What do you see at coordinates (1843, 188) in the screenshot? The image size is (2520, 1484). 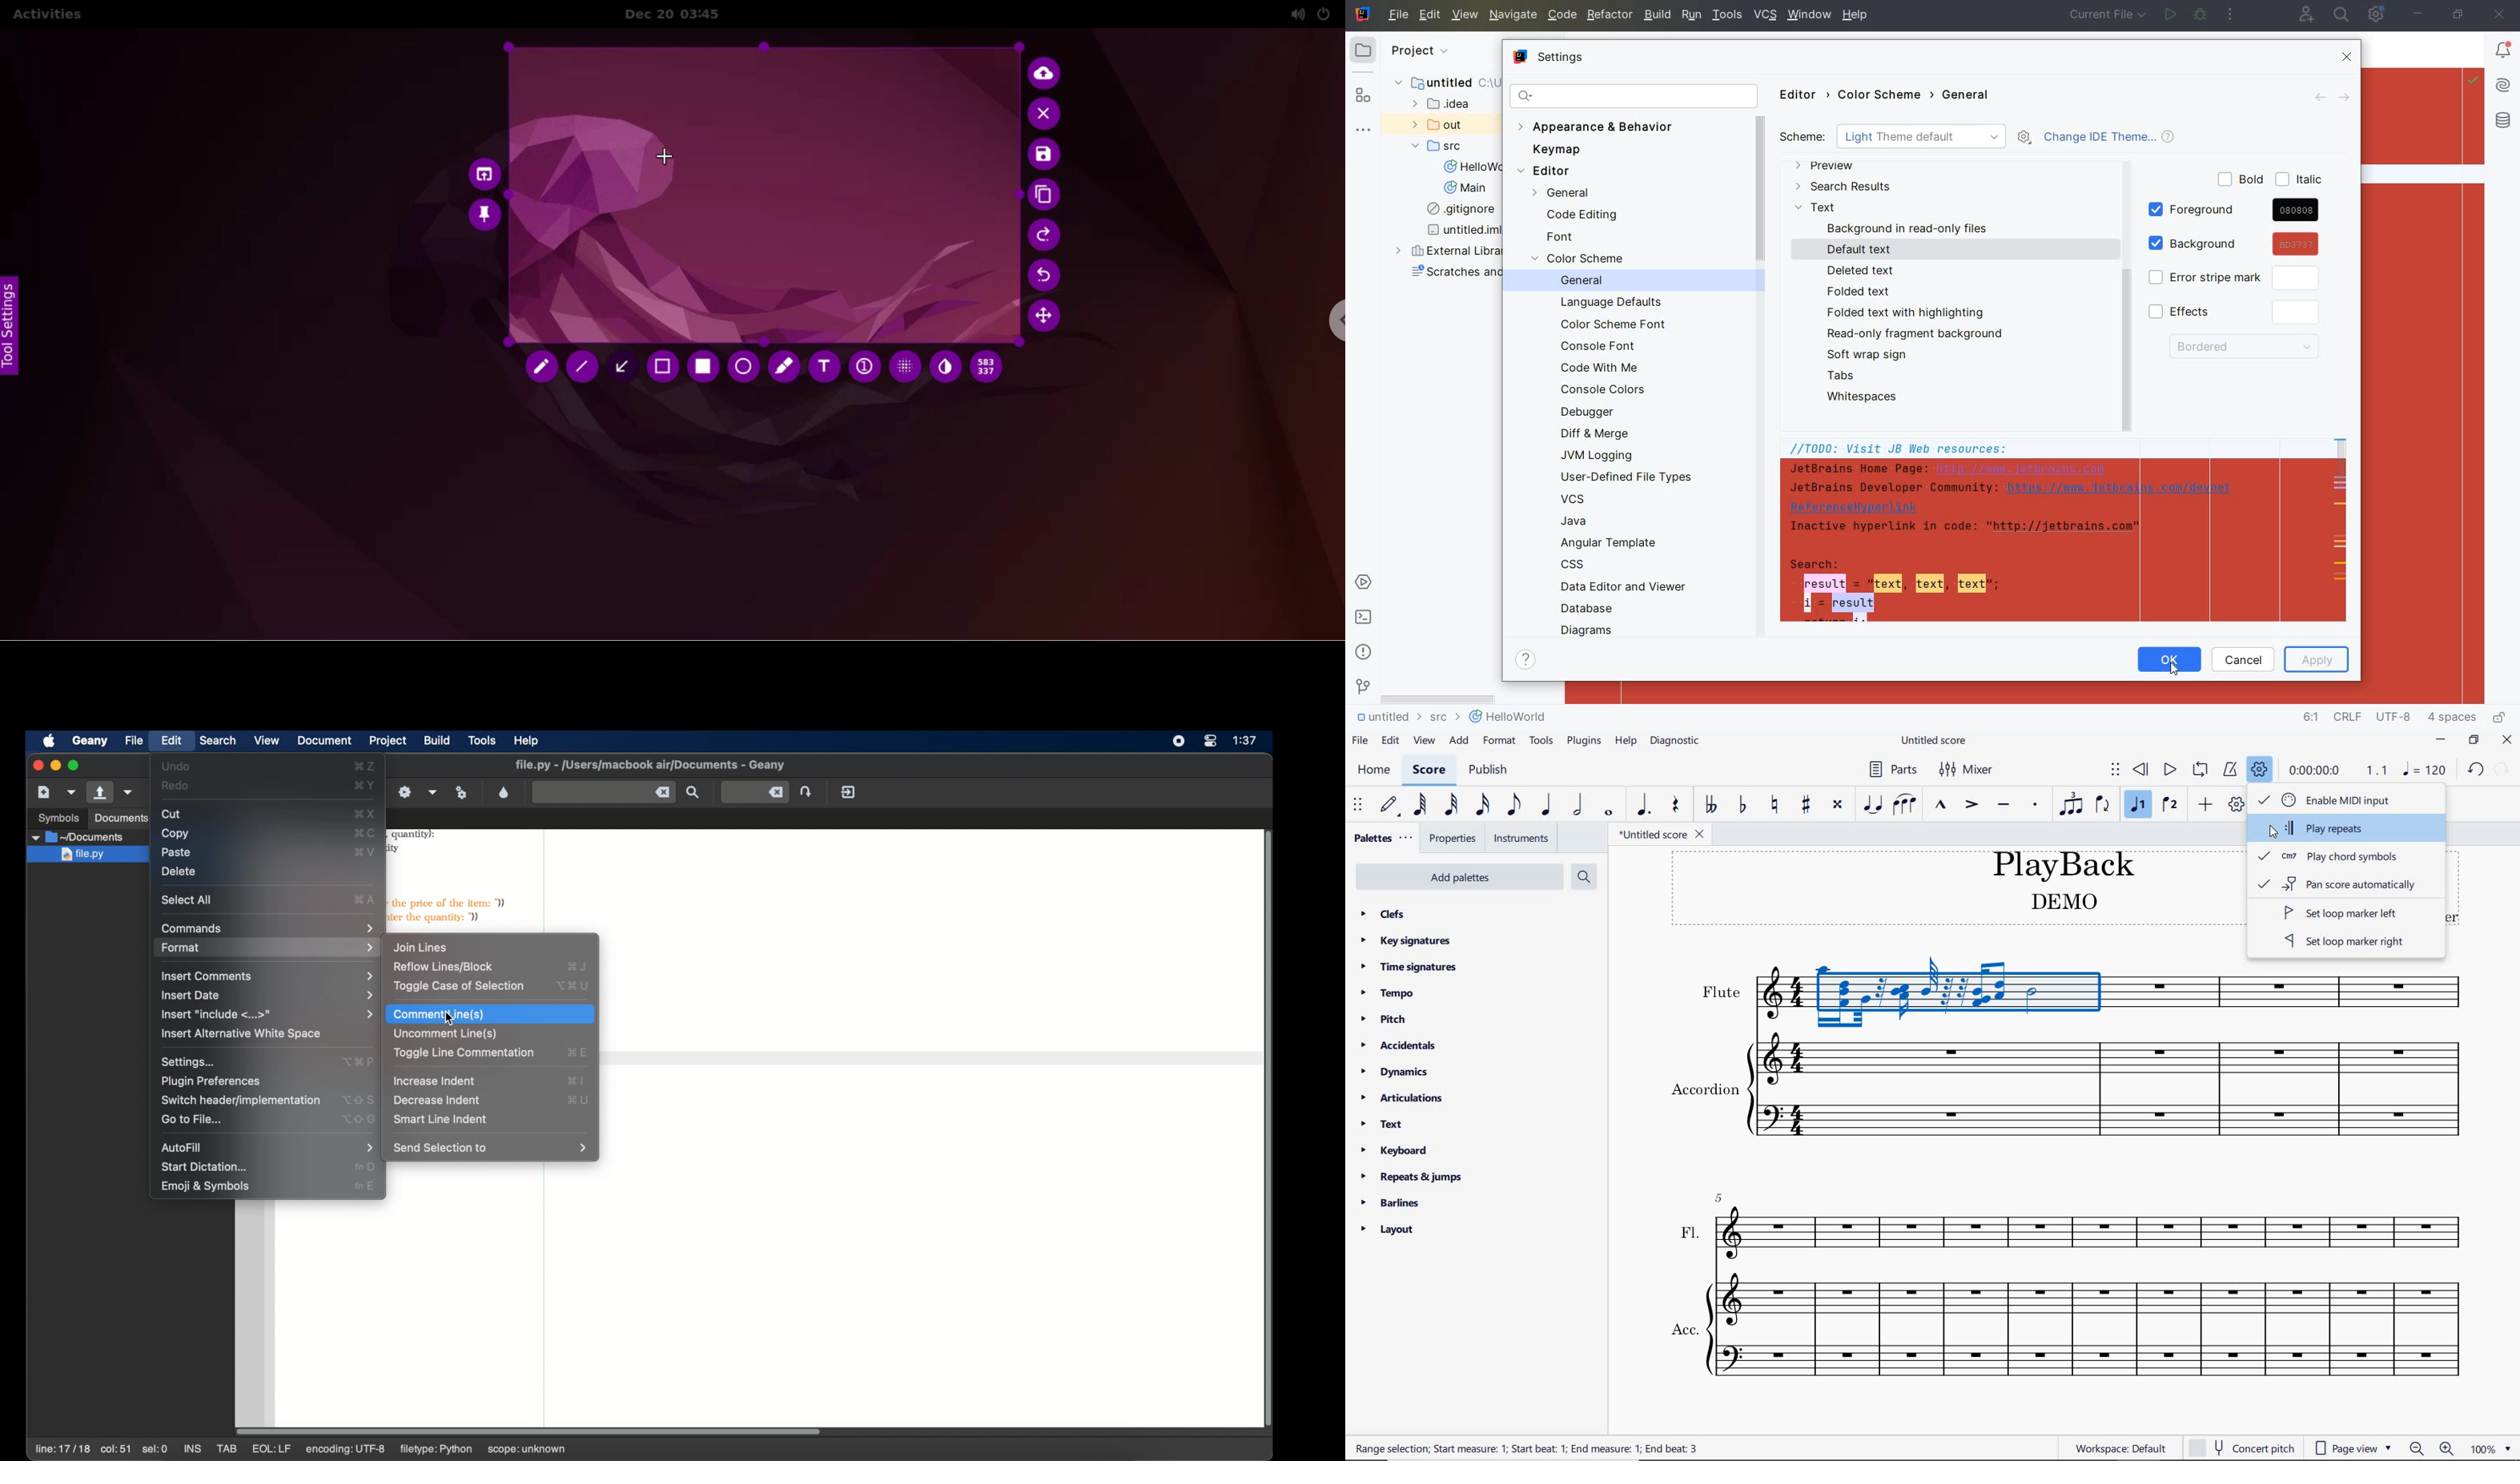 I see `SEARCH RESULTS` at bounding box center [1843, 188].